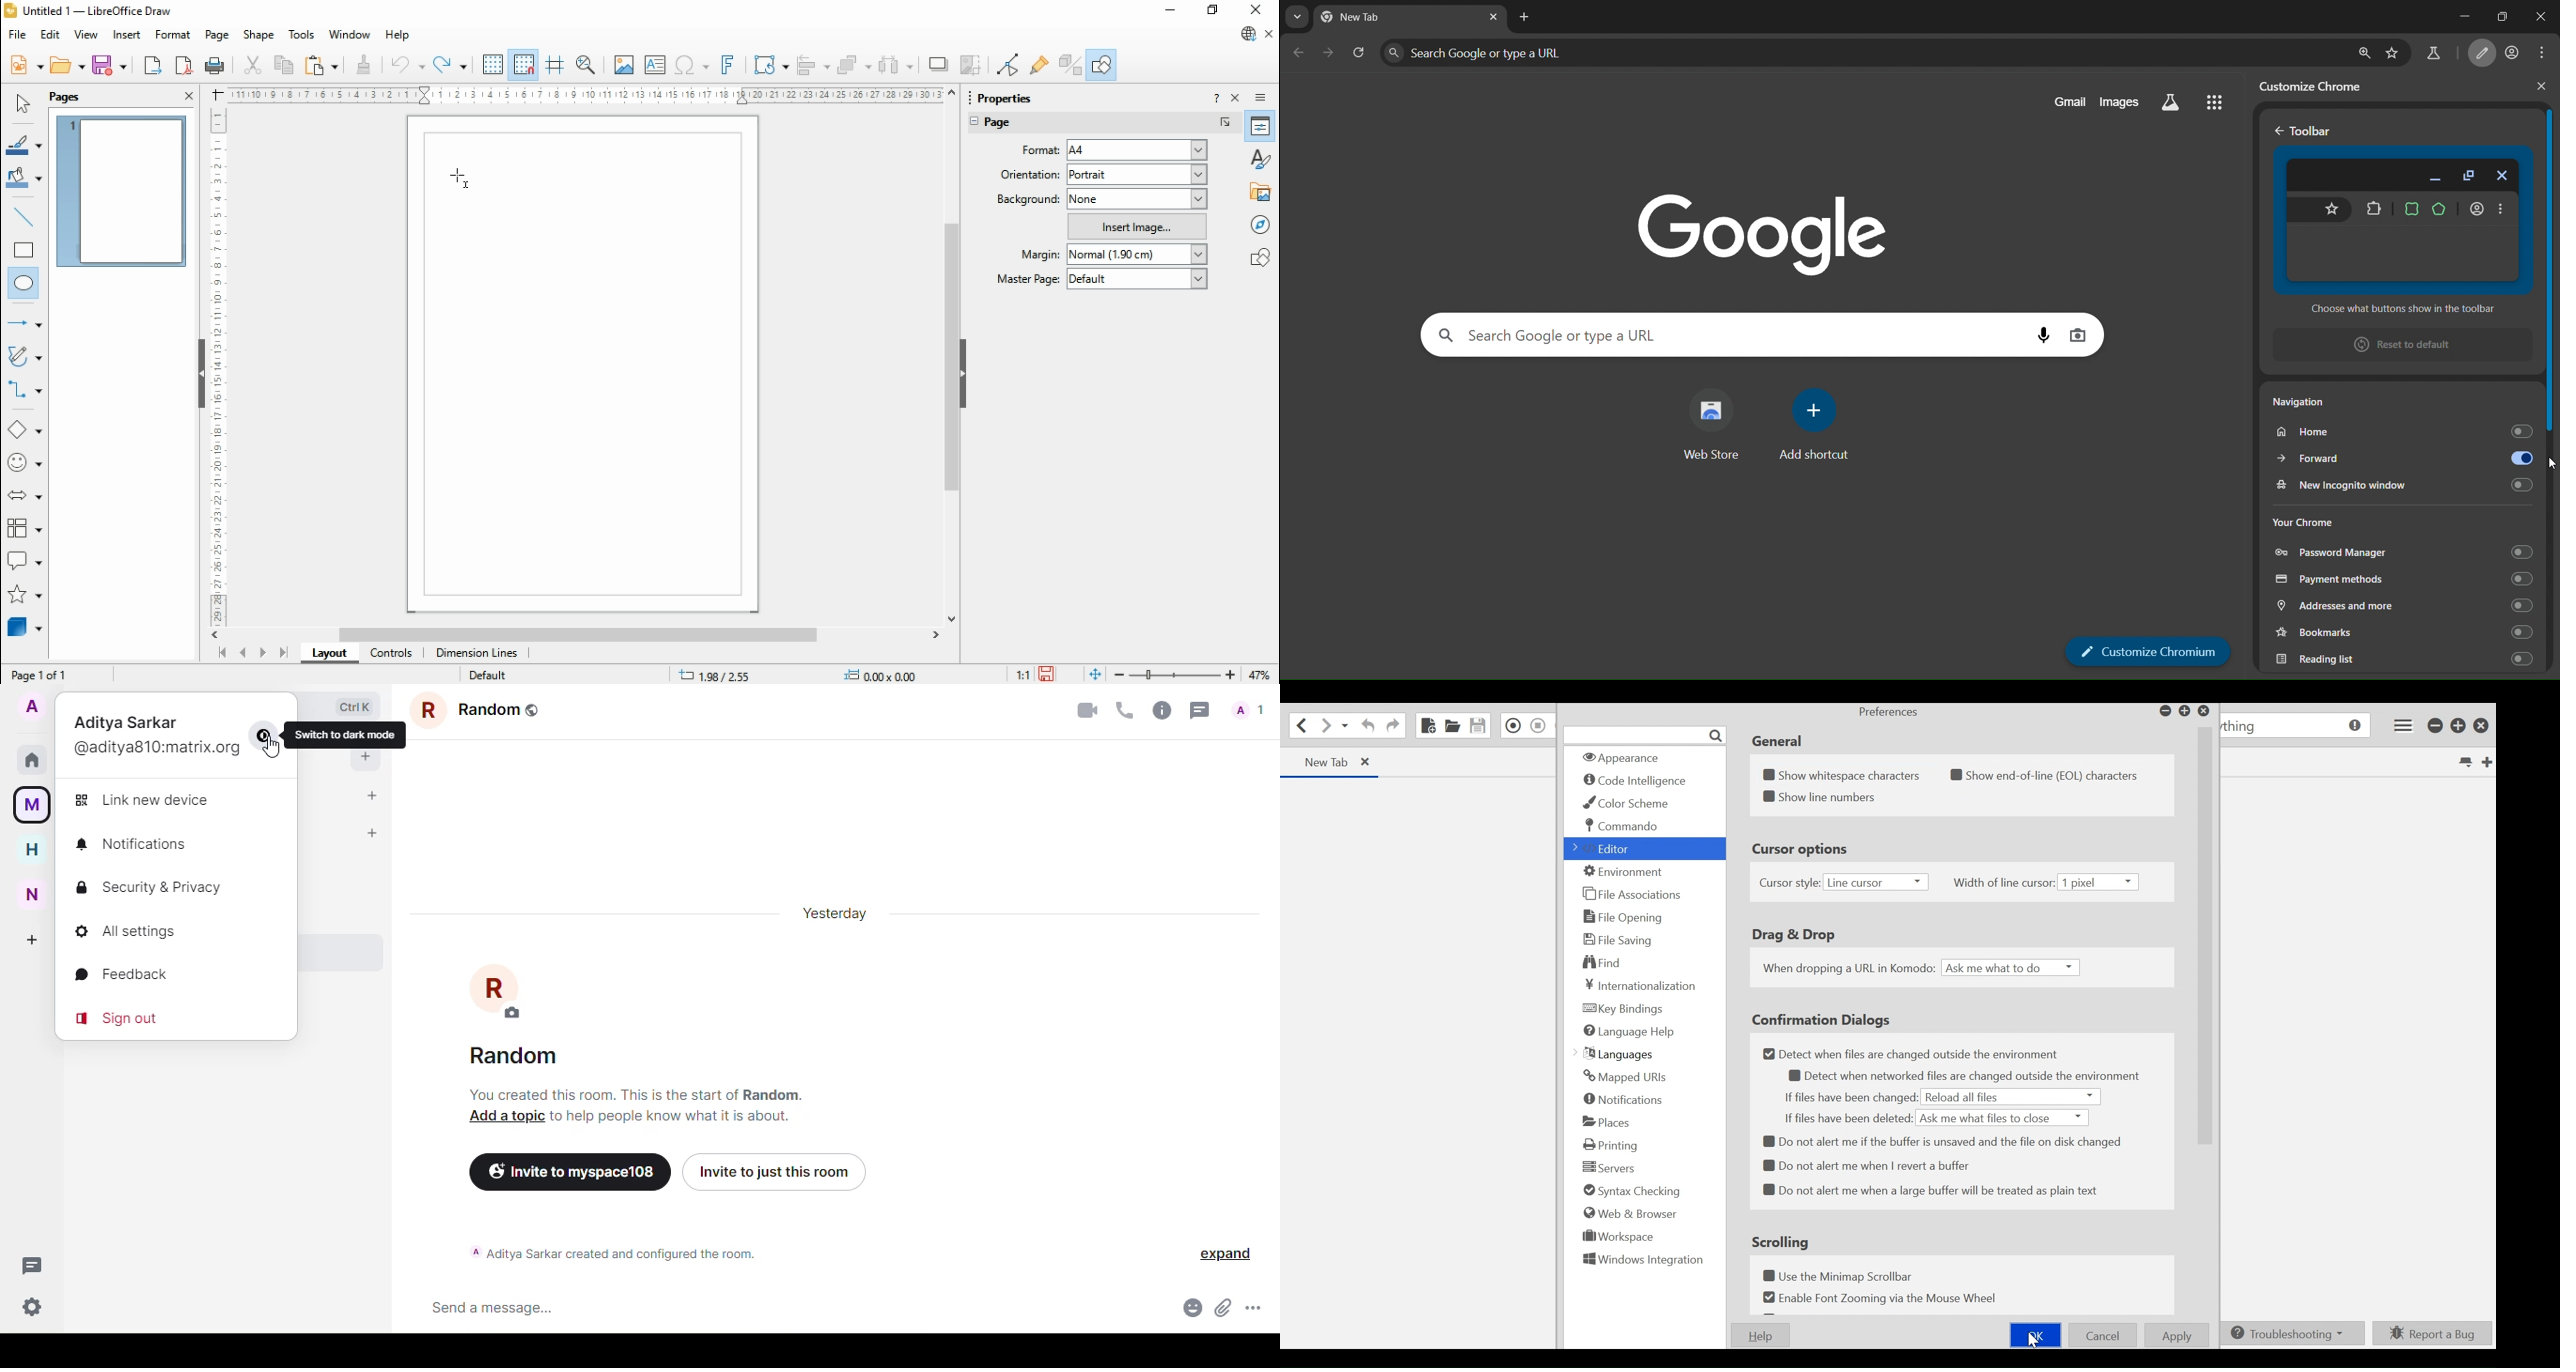 The width and height of the screenshot is (2576, 1372). I want to click on page, so click(1011, 125).